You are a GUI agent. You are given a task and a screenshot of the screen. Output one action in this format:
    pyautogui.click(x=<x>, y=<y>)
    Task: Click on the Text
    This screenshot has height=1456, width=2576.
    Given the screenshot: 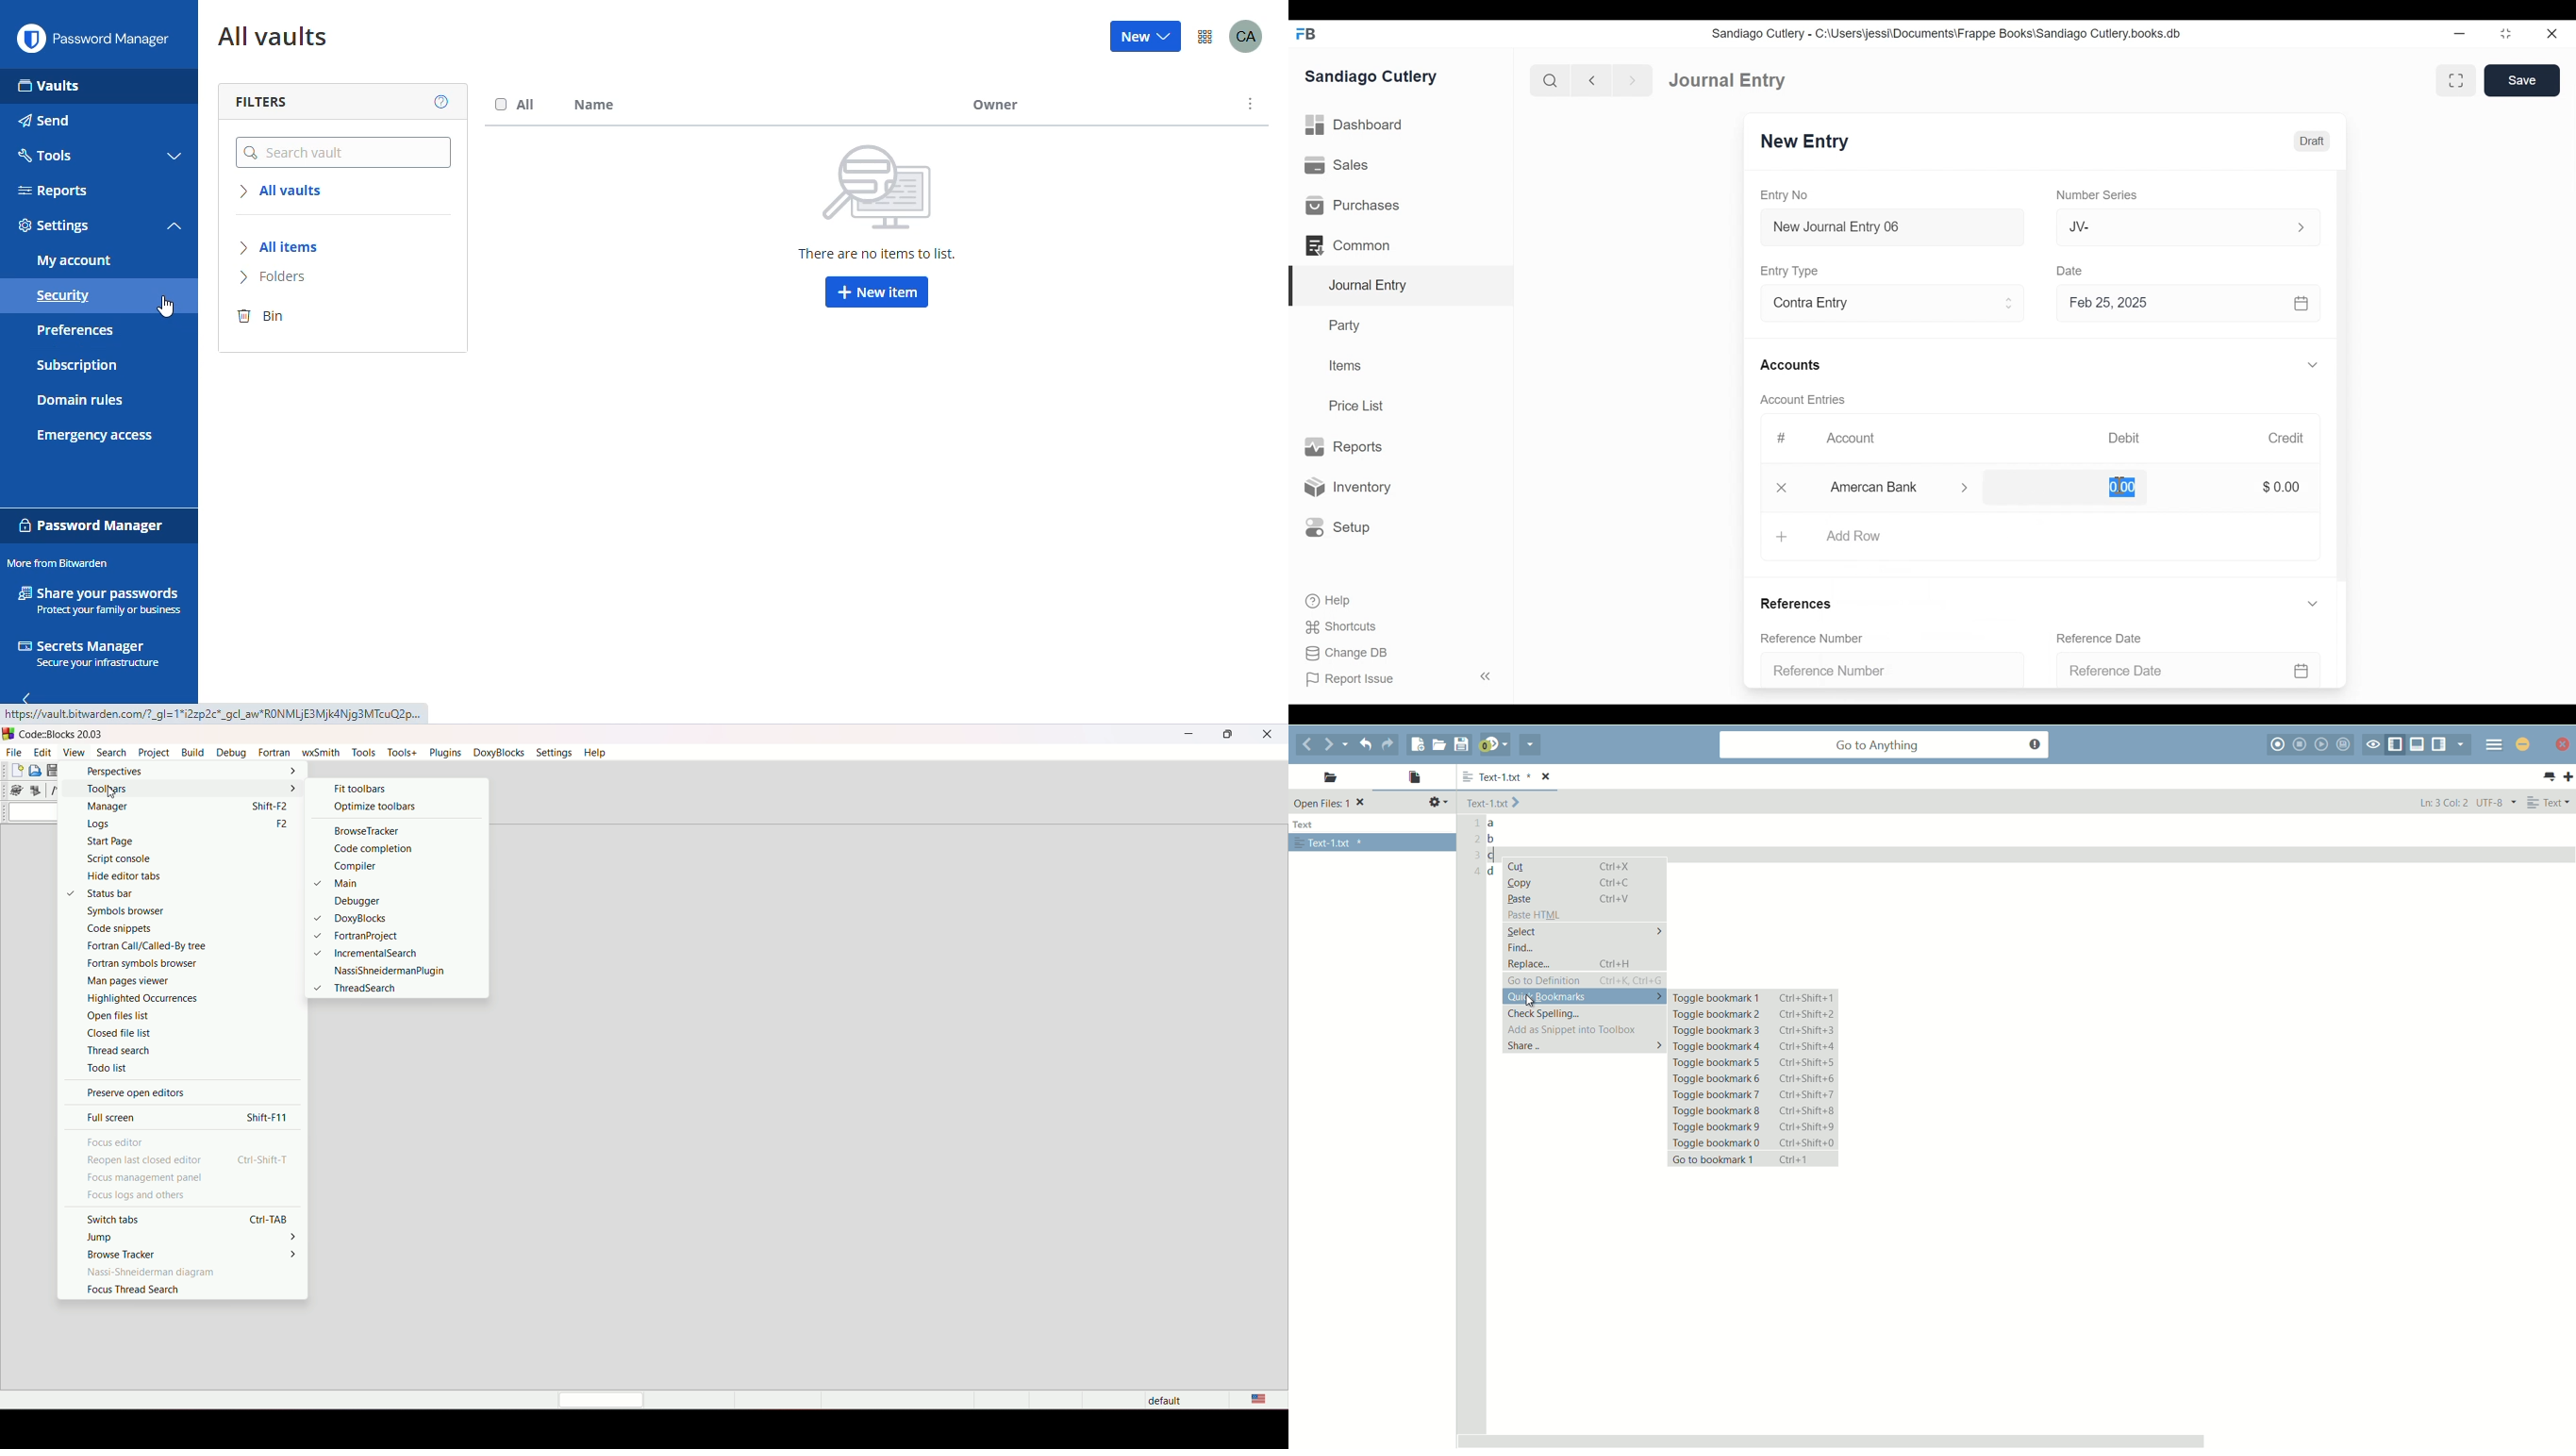 What is the action you would take?
    pyautogui.click(x=2551, y=802)
    